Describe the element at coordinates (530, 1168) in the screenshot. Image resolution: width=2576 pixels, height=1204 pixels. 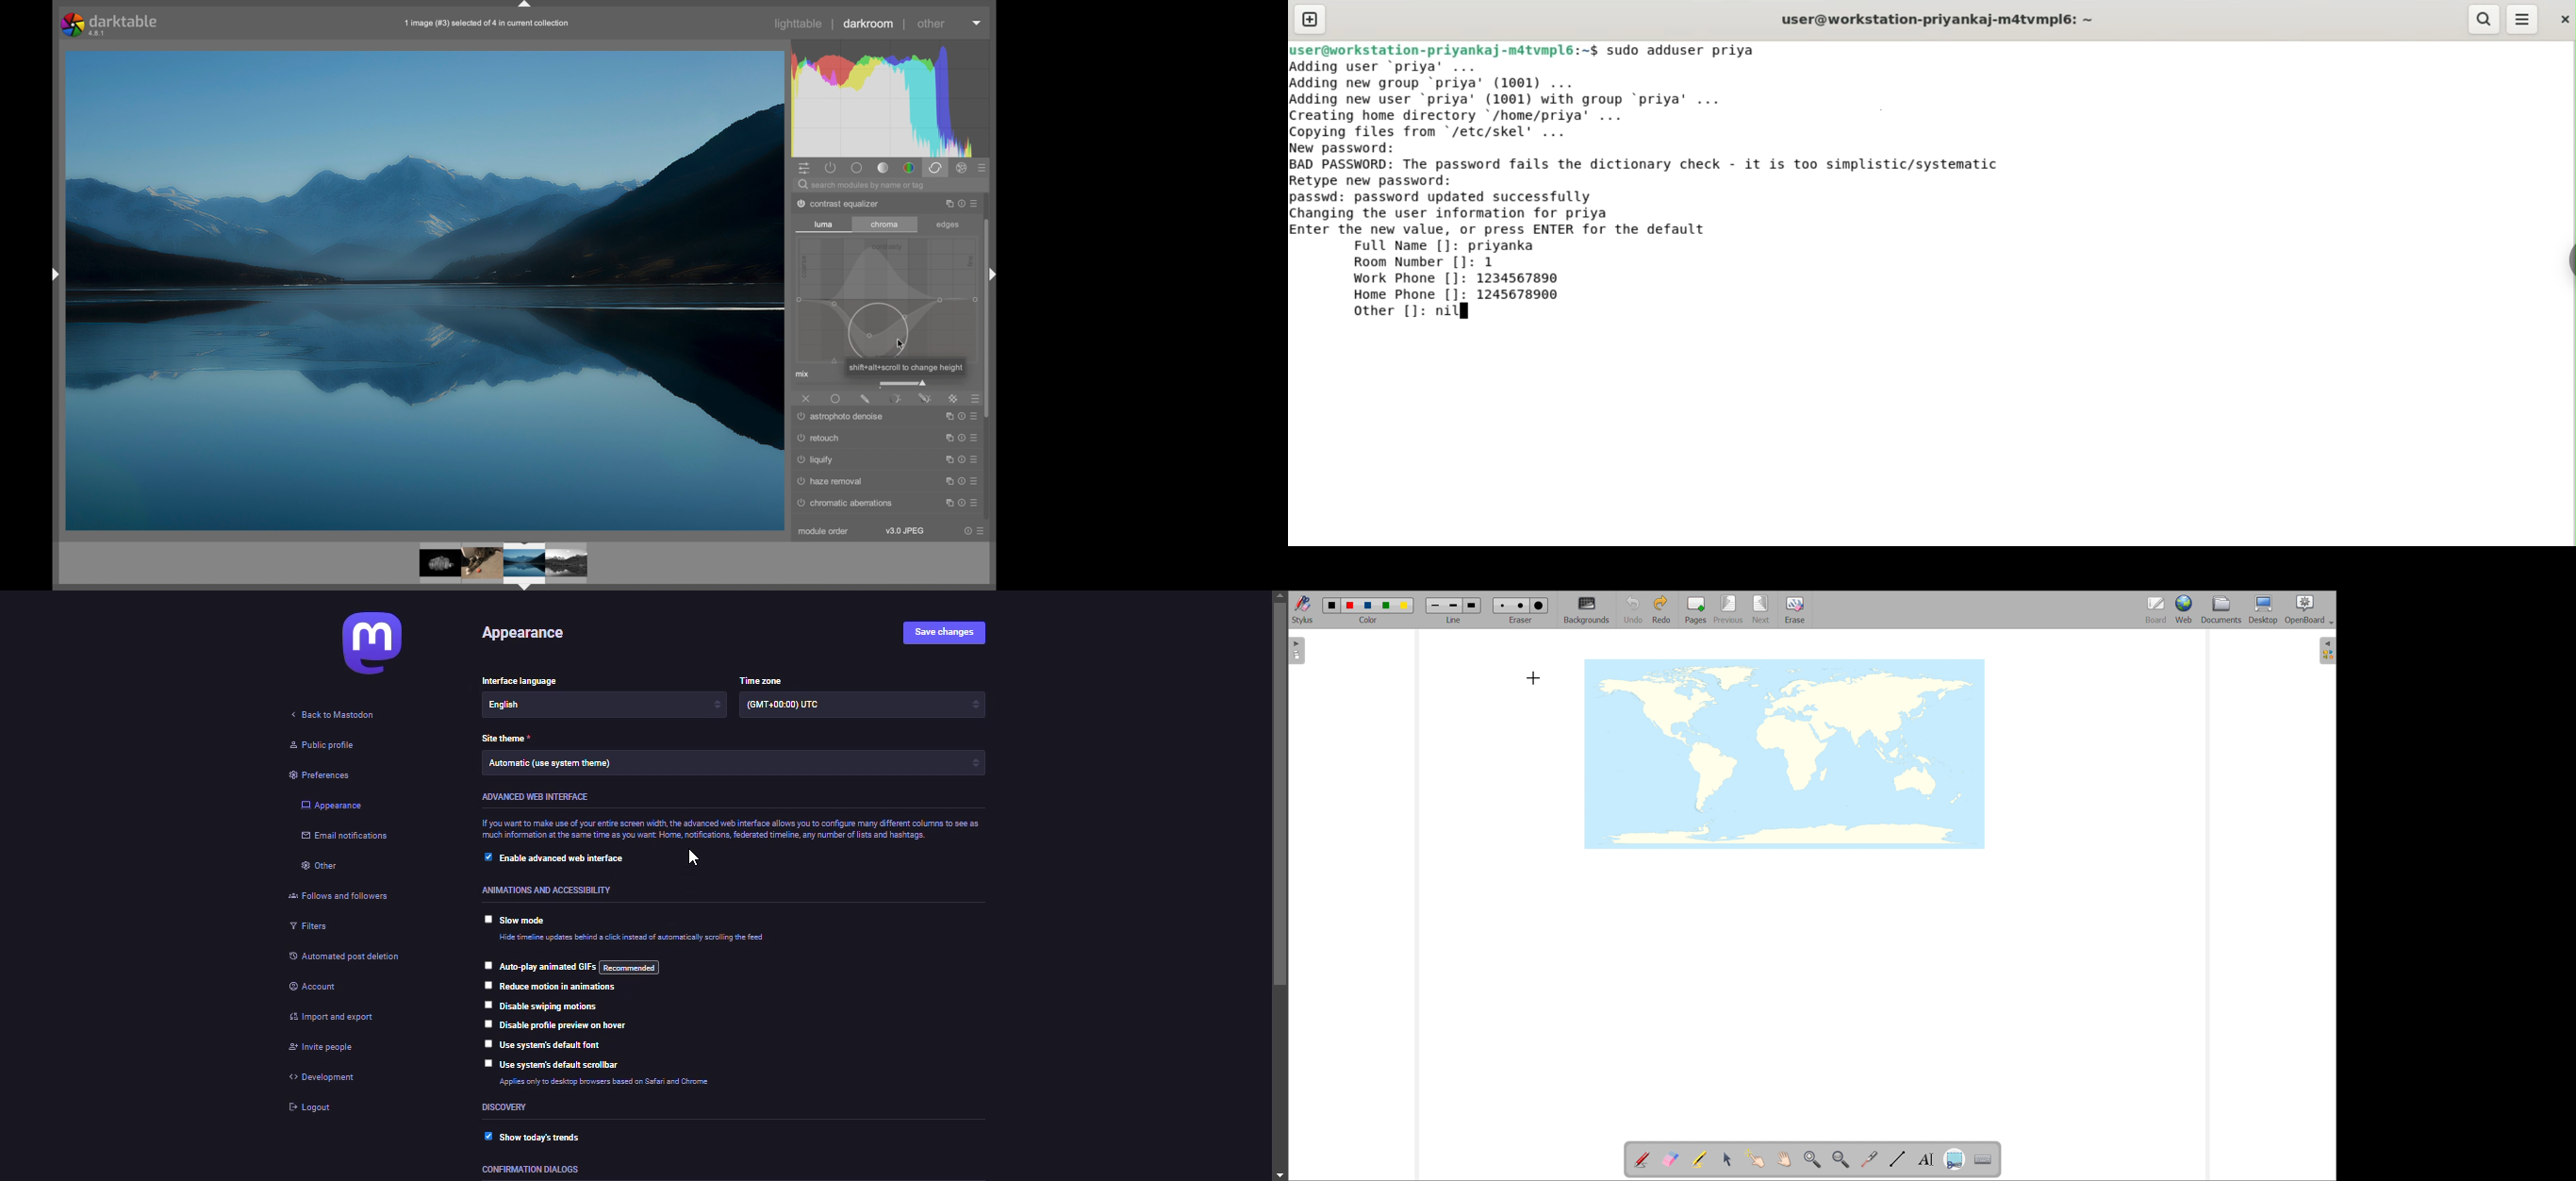
I see `confirmation dialogs` at that location.